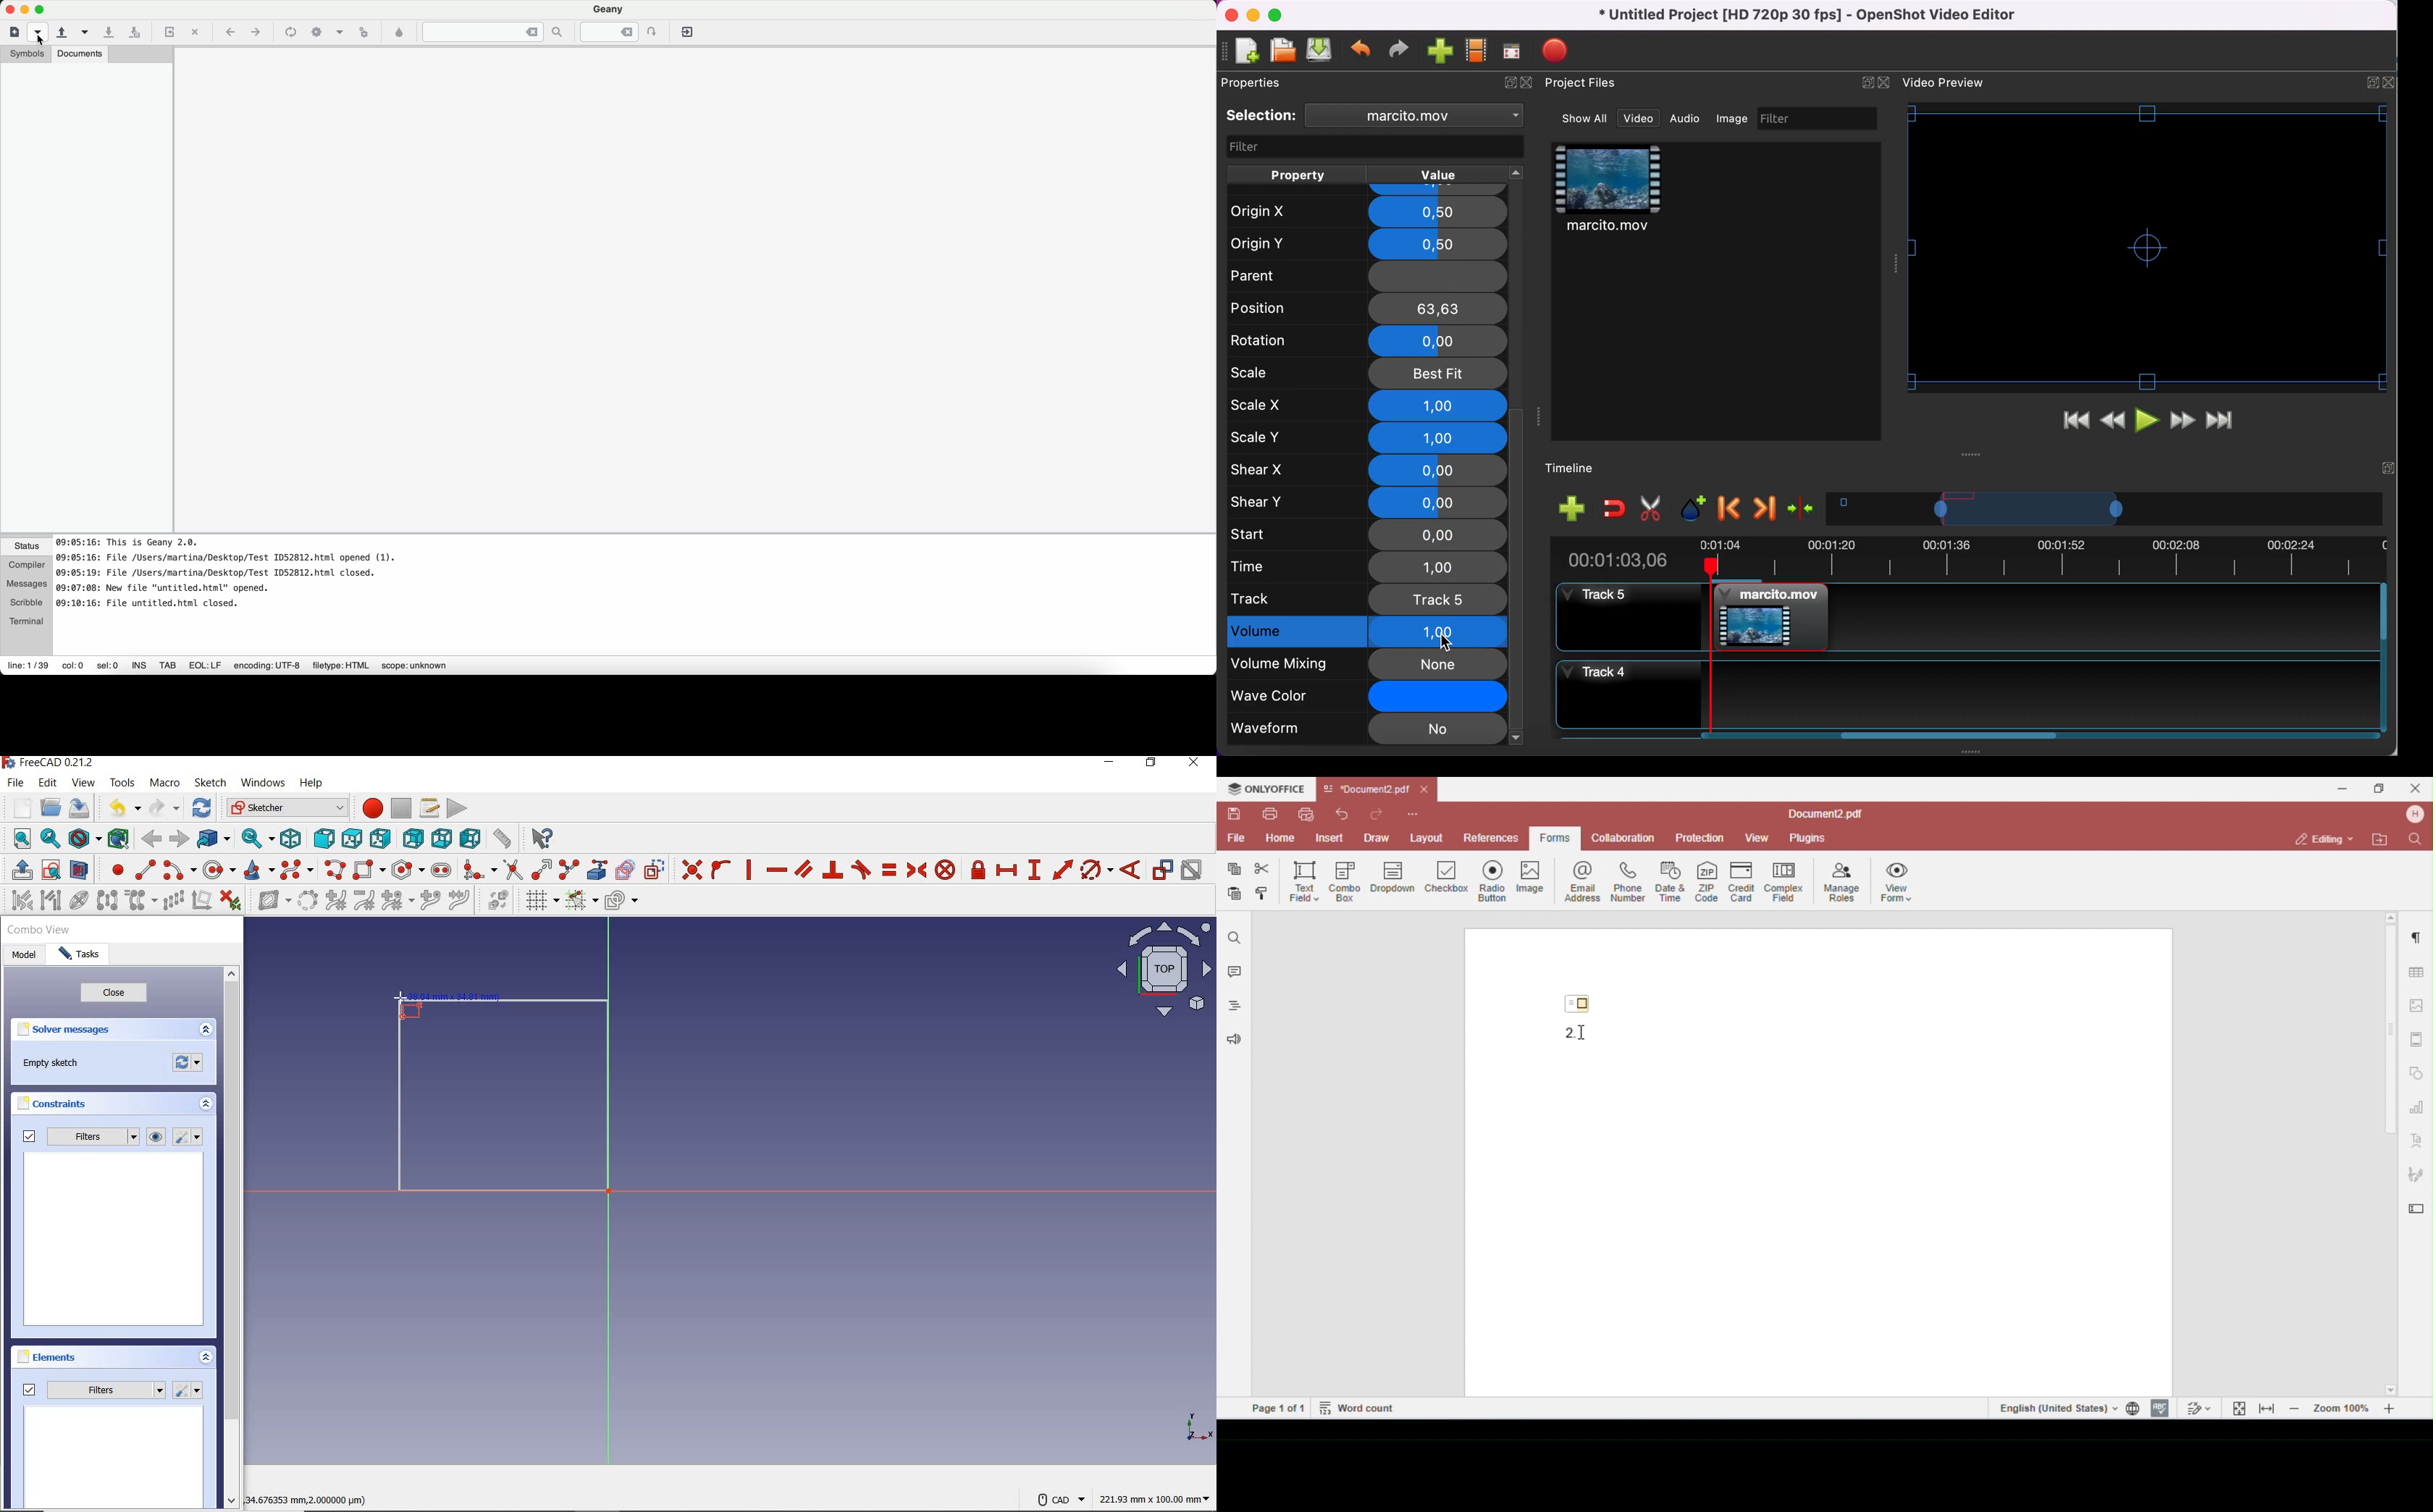 The width and height of the screenshot is (2436, 1512). What do you see at coordinates (1035, 870) in the screenshot?
I see `constrain vertical distance` at bounding box center [1035, 870].